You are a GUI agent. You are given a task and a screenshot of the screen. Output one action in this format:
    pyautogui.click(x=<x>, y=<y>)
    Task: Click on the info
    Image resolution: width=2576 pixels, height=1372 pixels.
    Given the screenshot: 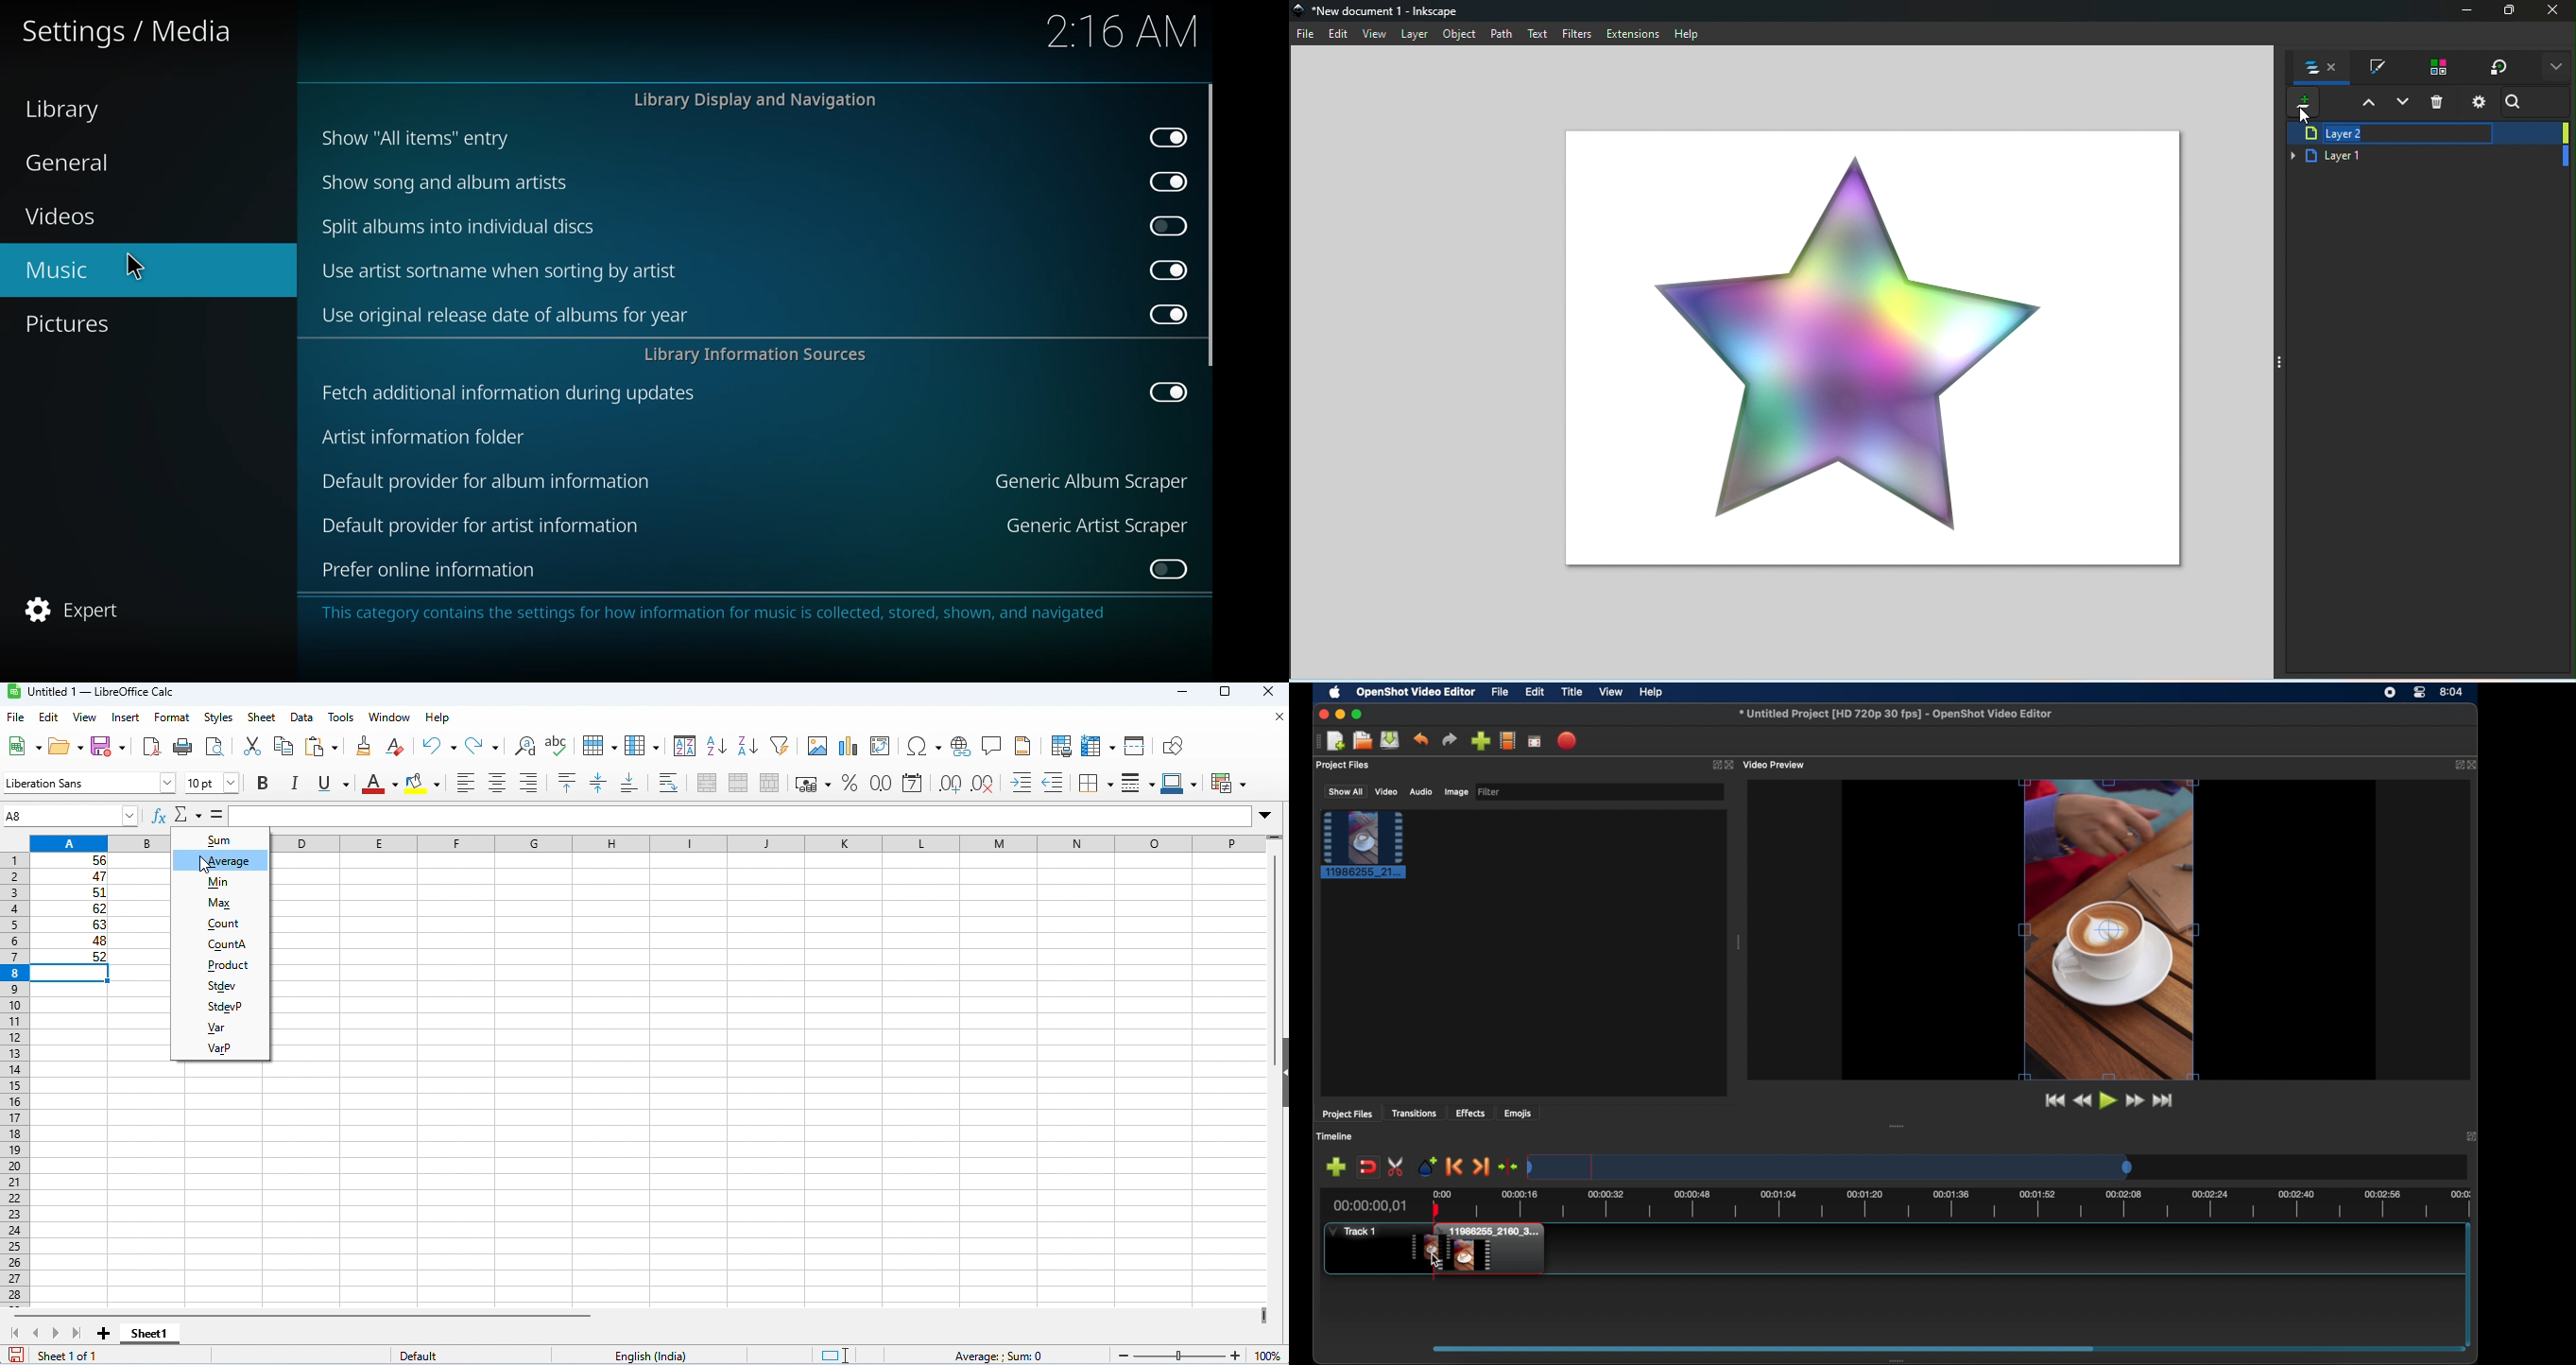 What is the action you would take?
    pyautogui.click(x=722, y=614)
    